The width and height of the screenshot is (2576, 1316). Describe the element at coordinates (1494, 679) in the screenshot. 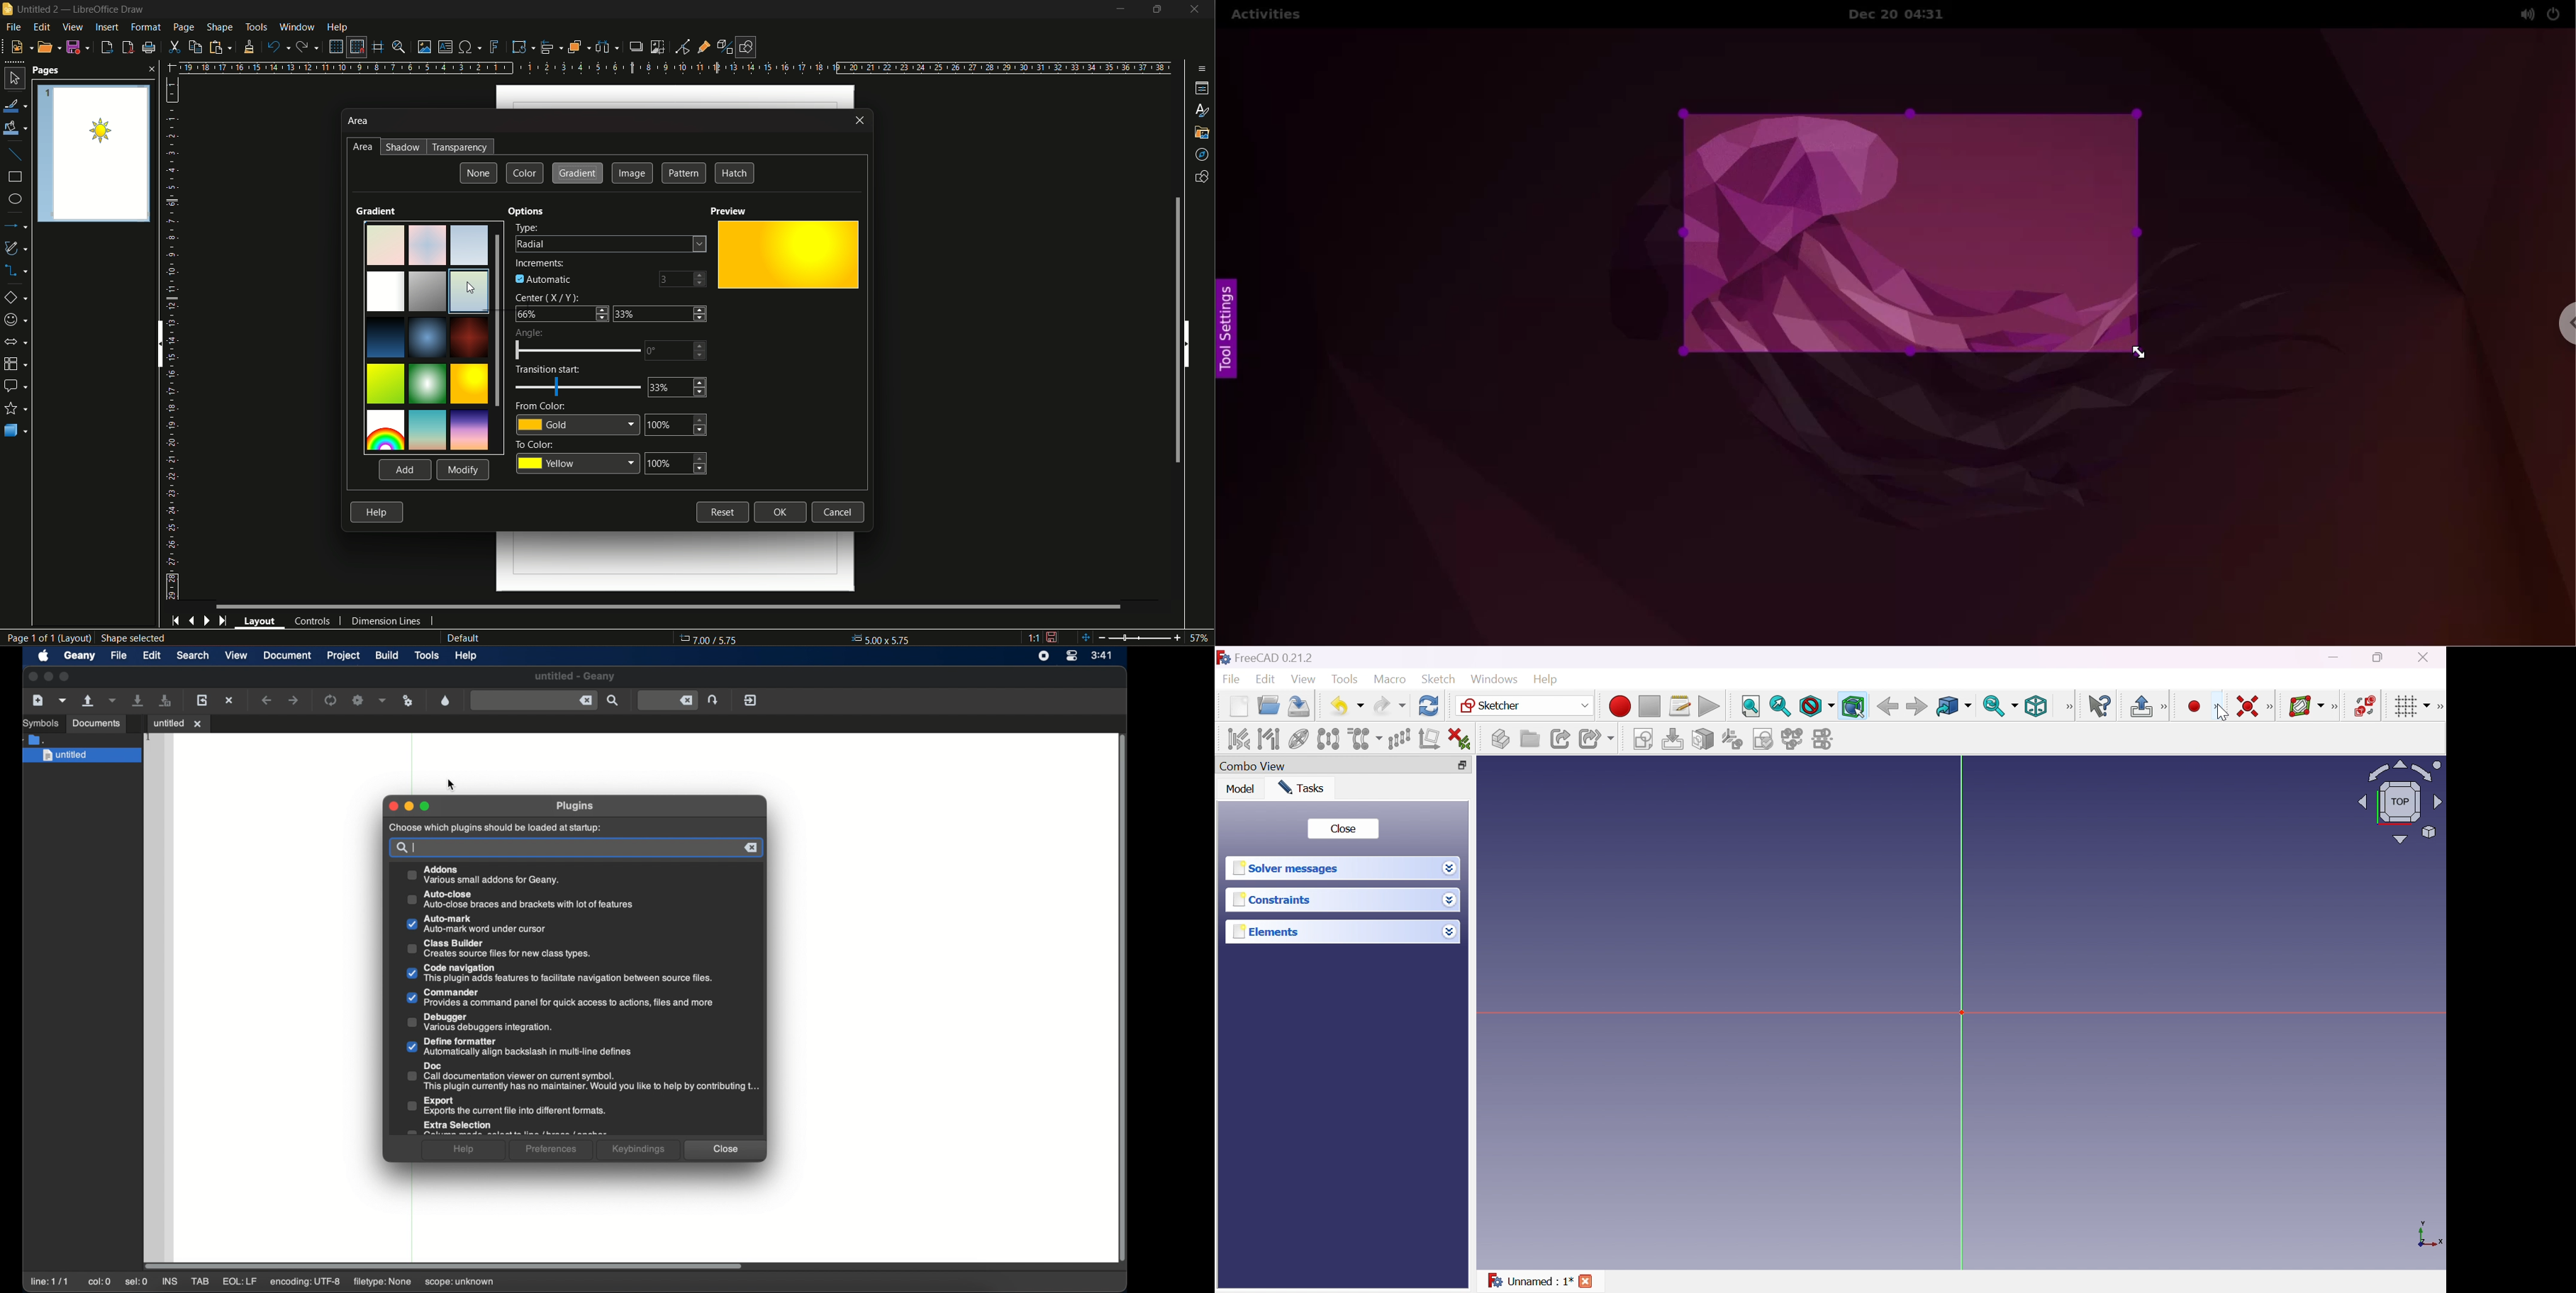

I see `Windows` at that location.